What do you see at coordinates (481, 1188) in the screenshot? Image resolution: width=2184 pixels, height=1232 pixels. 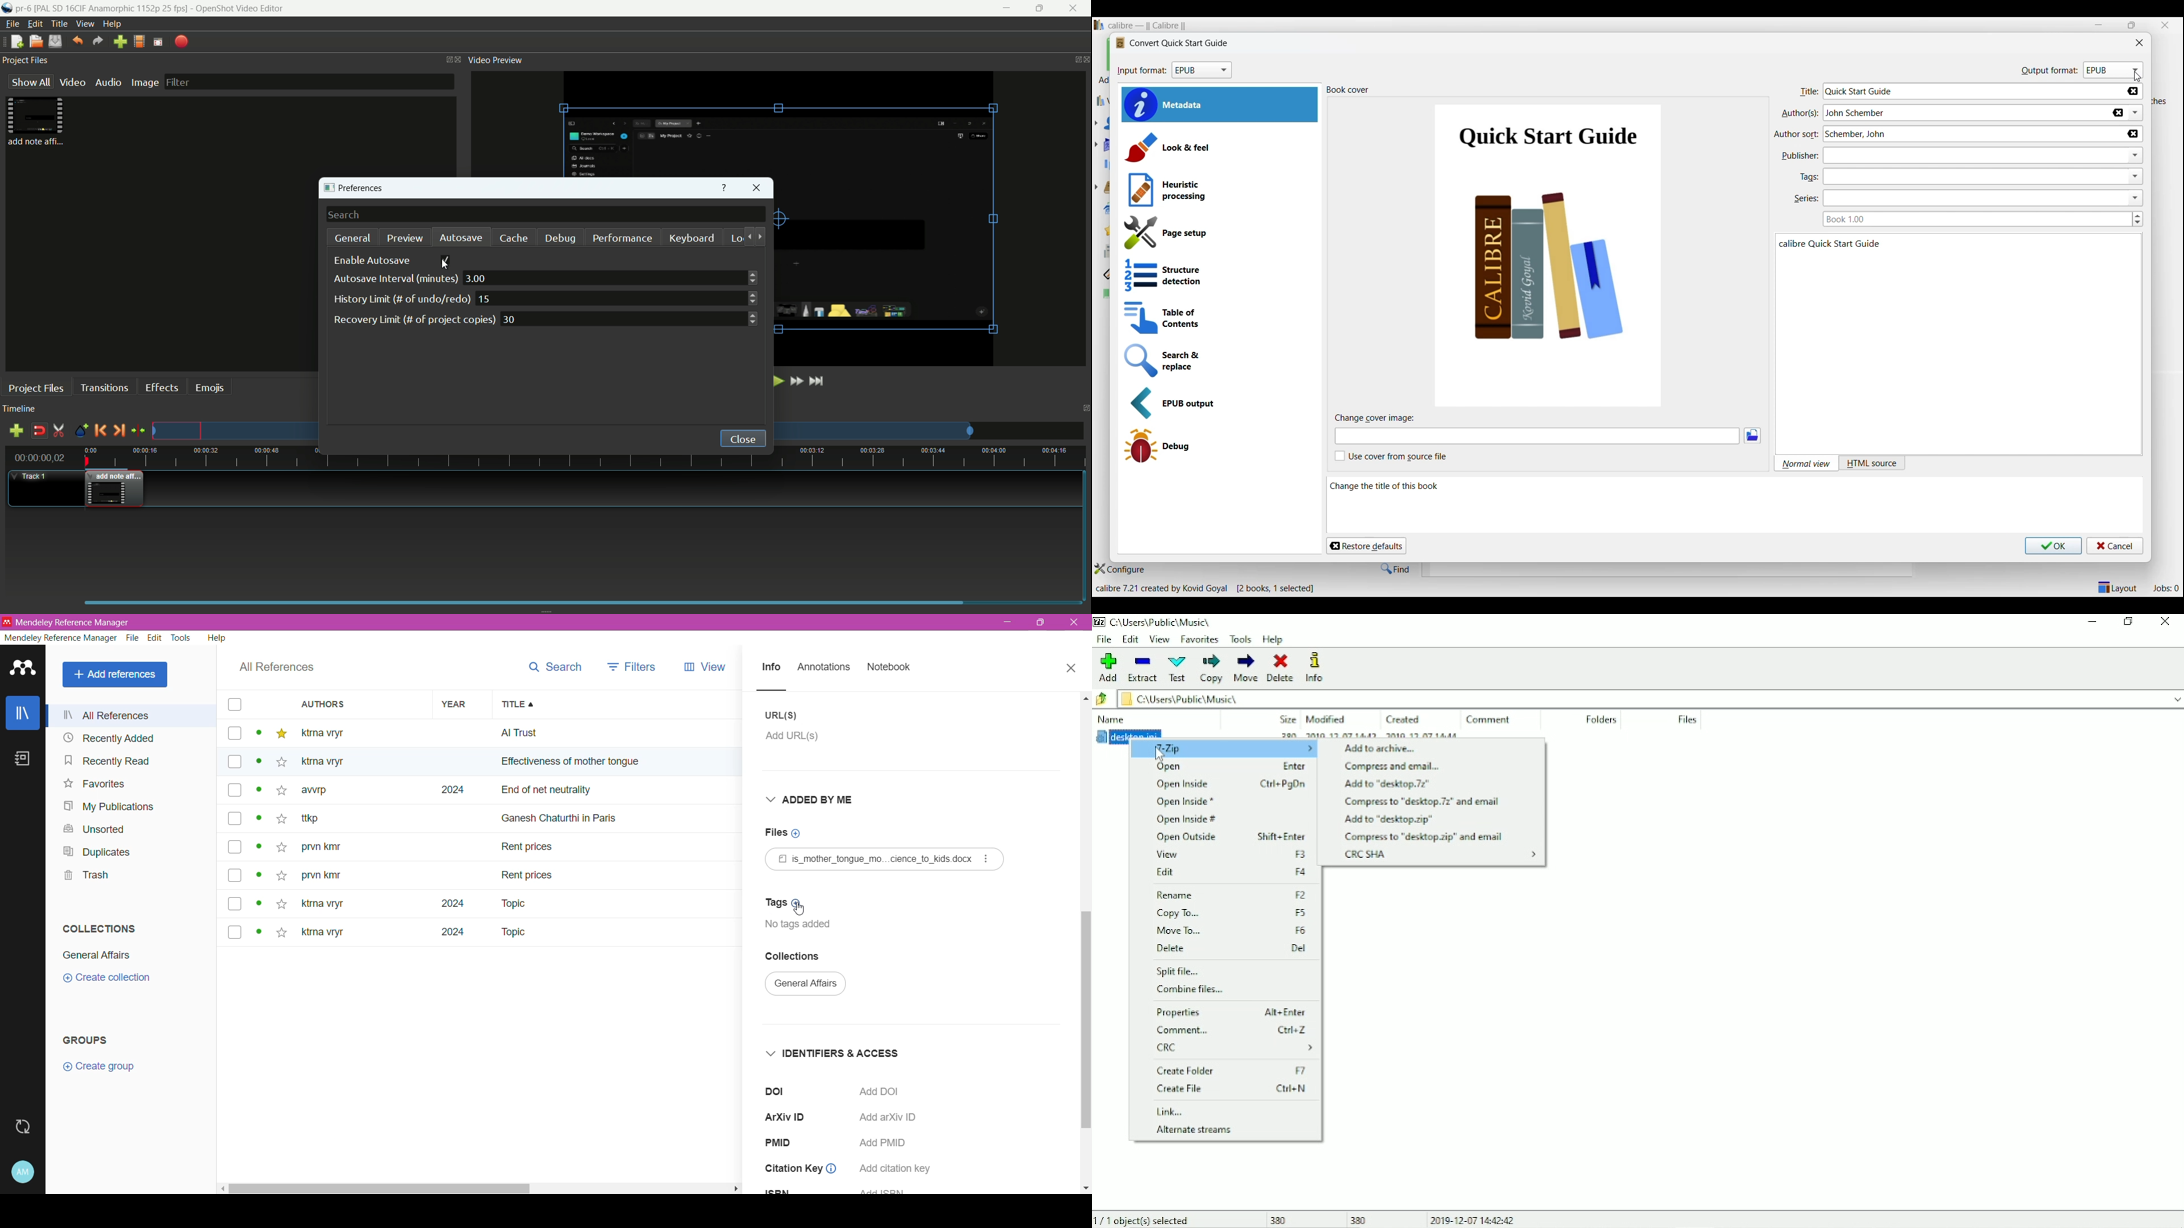 I see `Horizontal Scroll Bar` at bounding box center [481, 1188].